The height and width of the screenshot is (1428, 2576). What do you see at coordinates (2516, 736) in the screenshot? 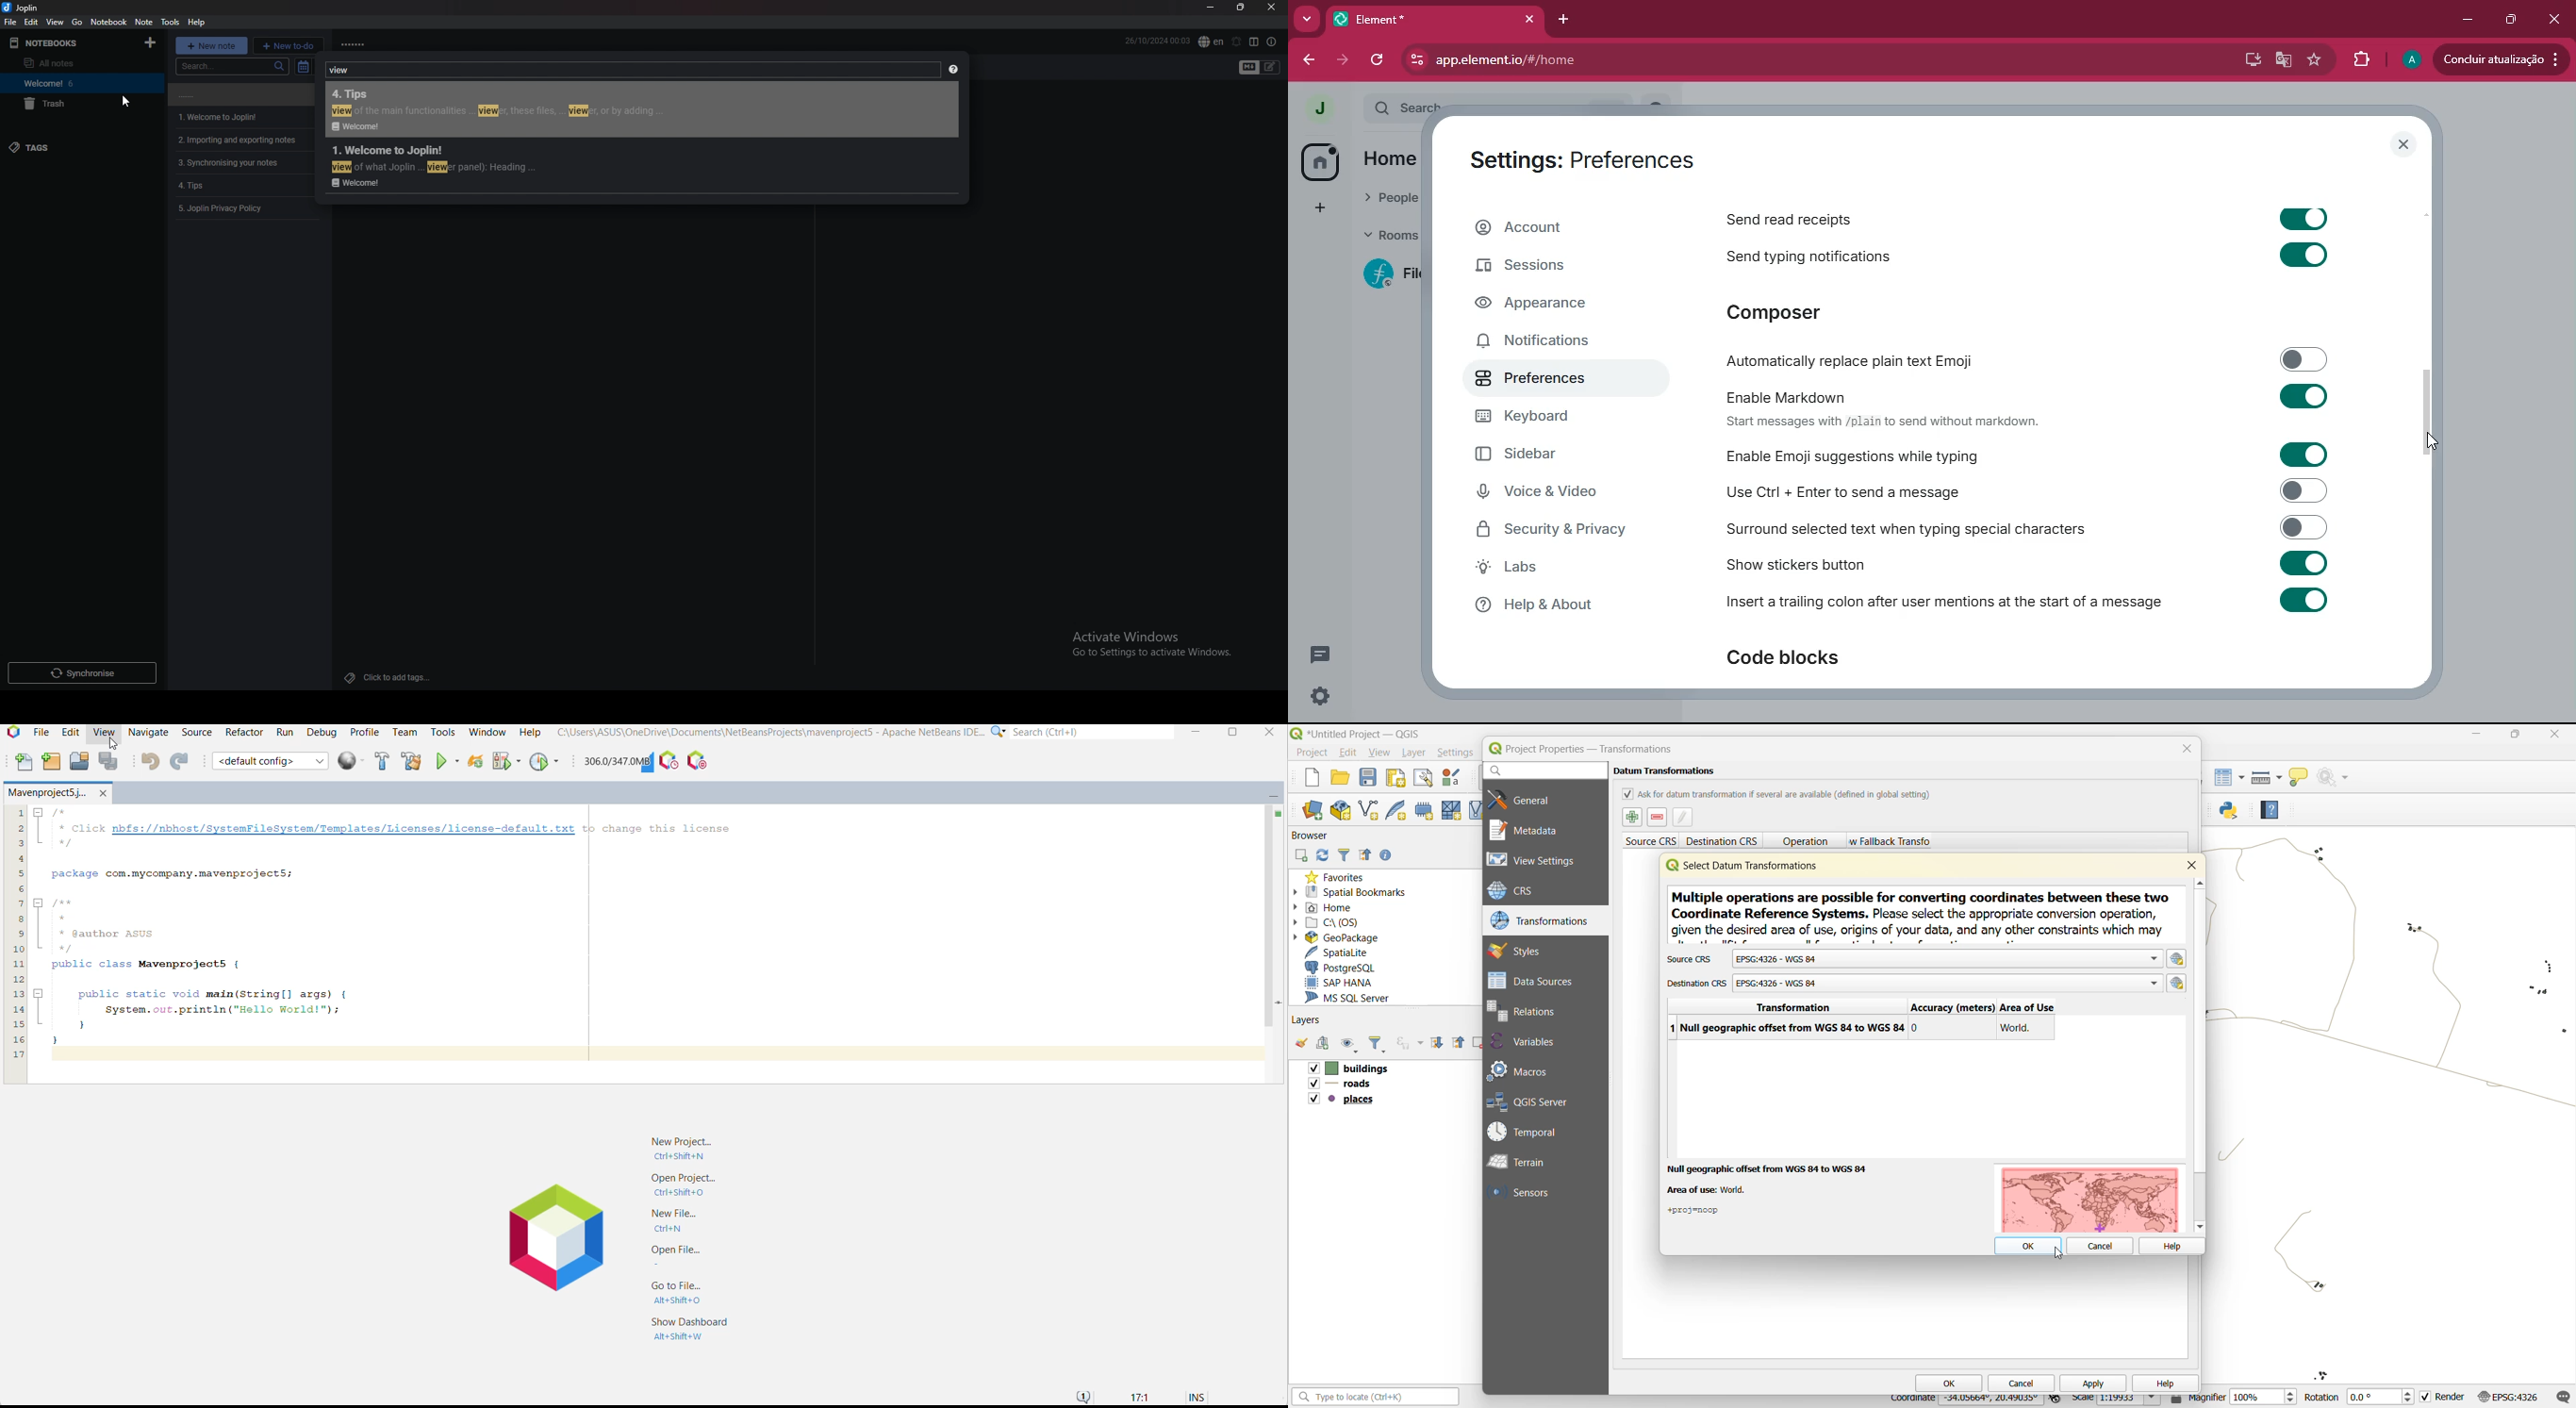
I see `minimize/maximize` at bounding box center [2516, 736].